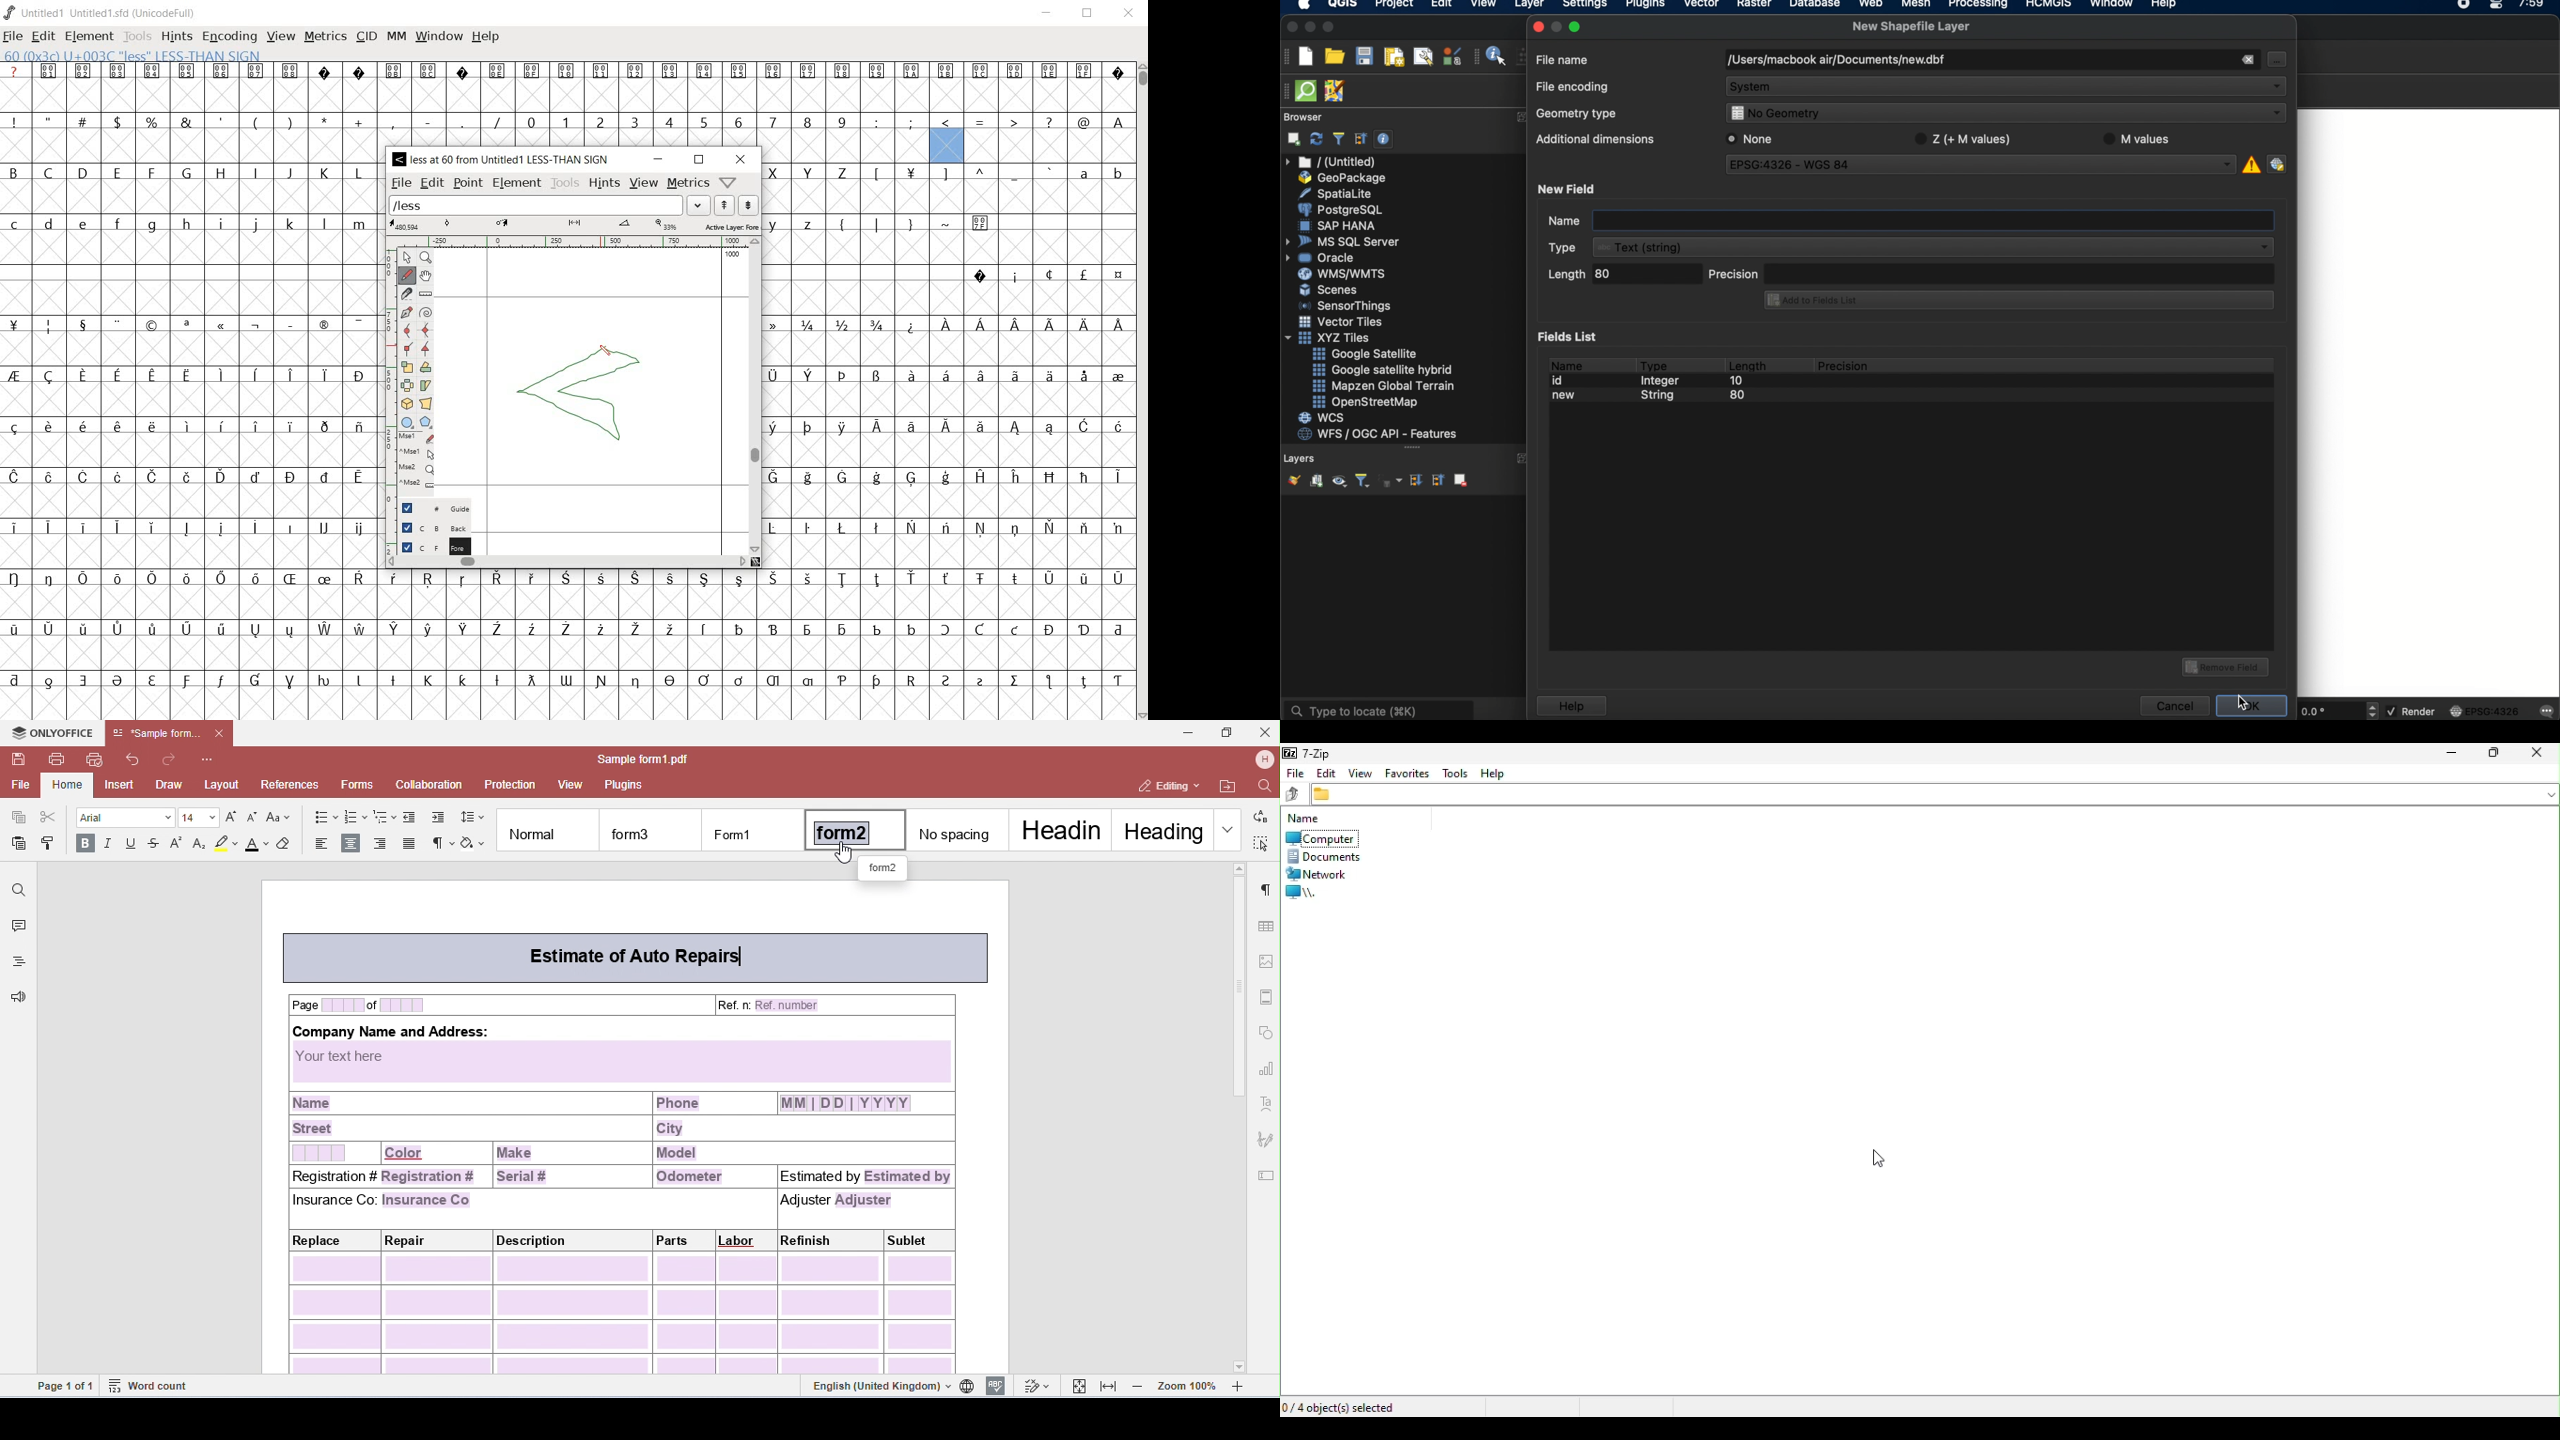 This screenshot has width=2576, height=1456. What do you see at coordinates (190, 173) in the screenshot?
I see `Capilal letters B - Z` at bounding box center [190, 173].